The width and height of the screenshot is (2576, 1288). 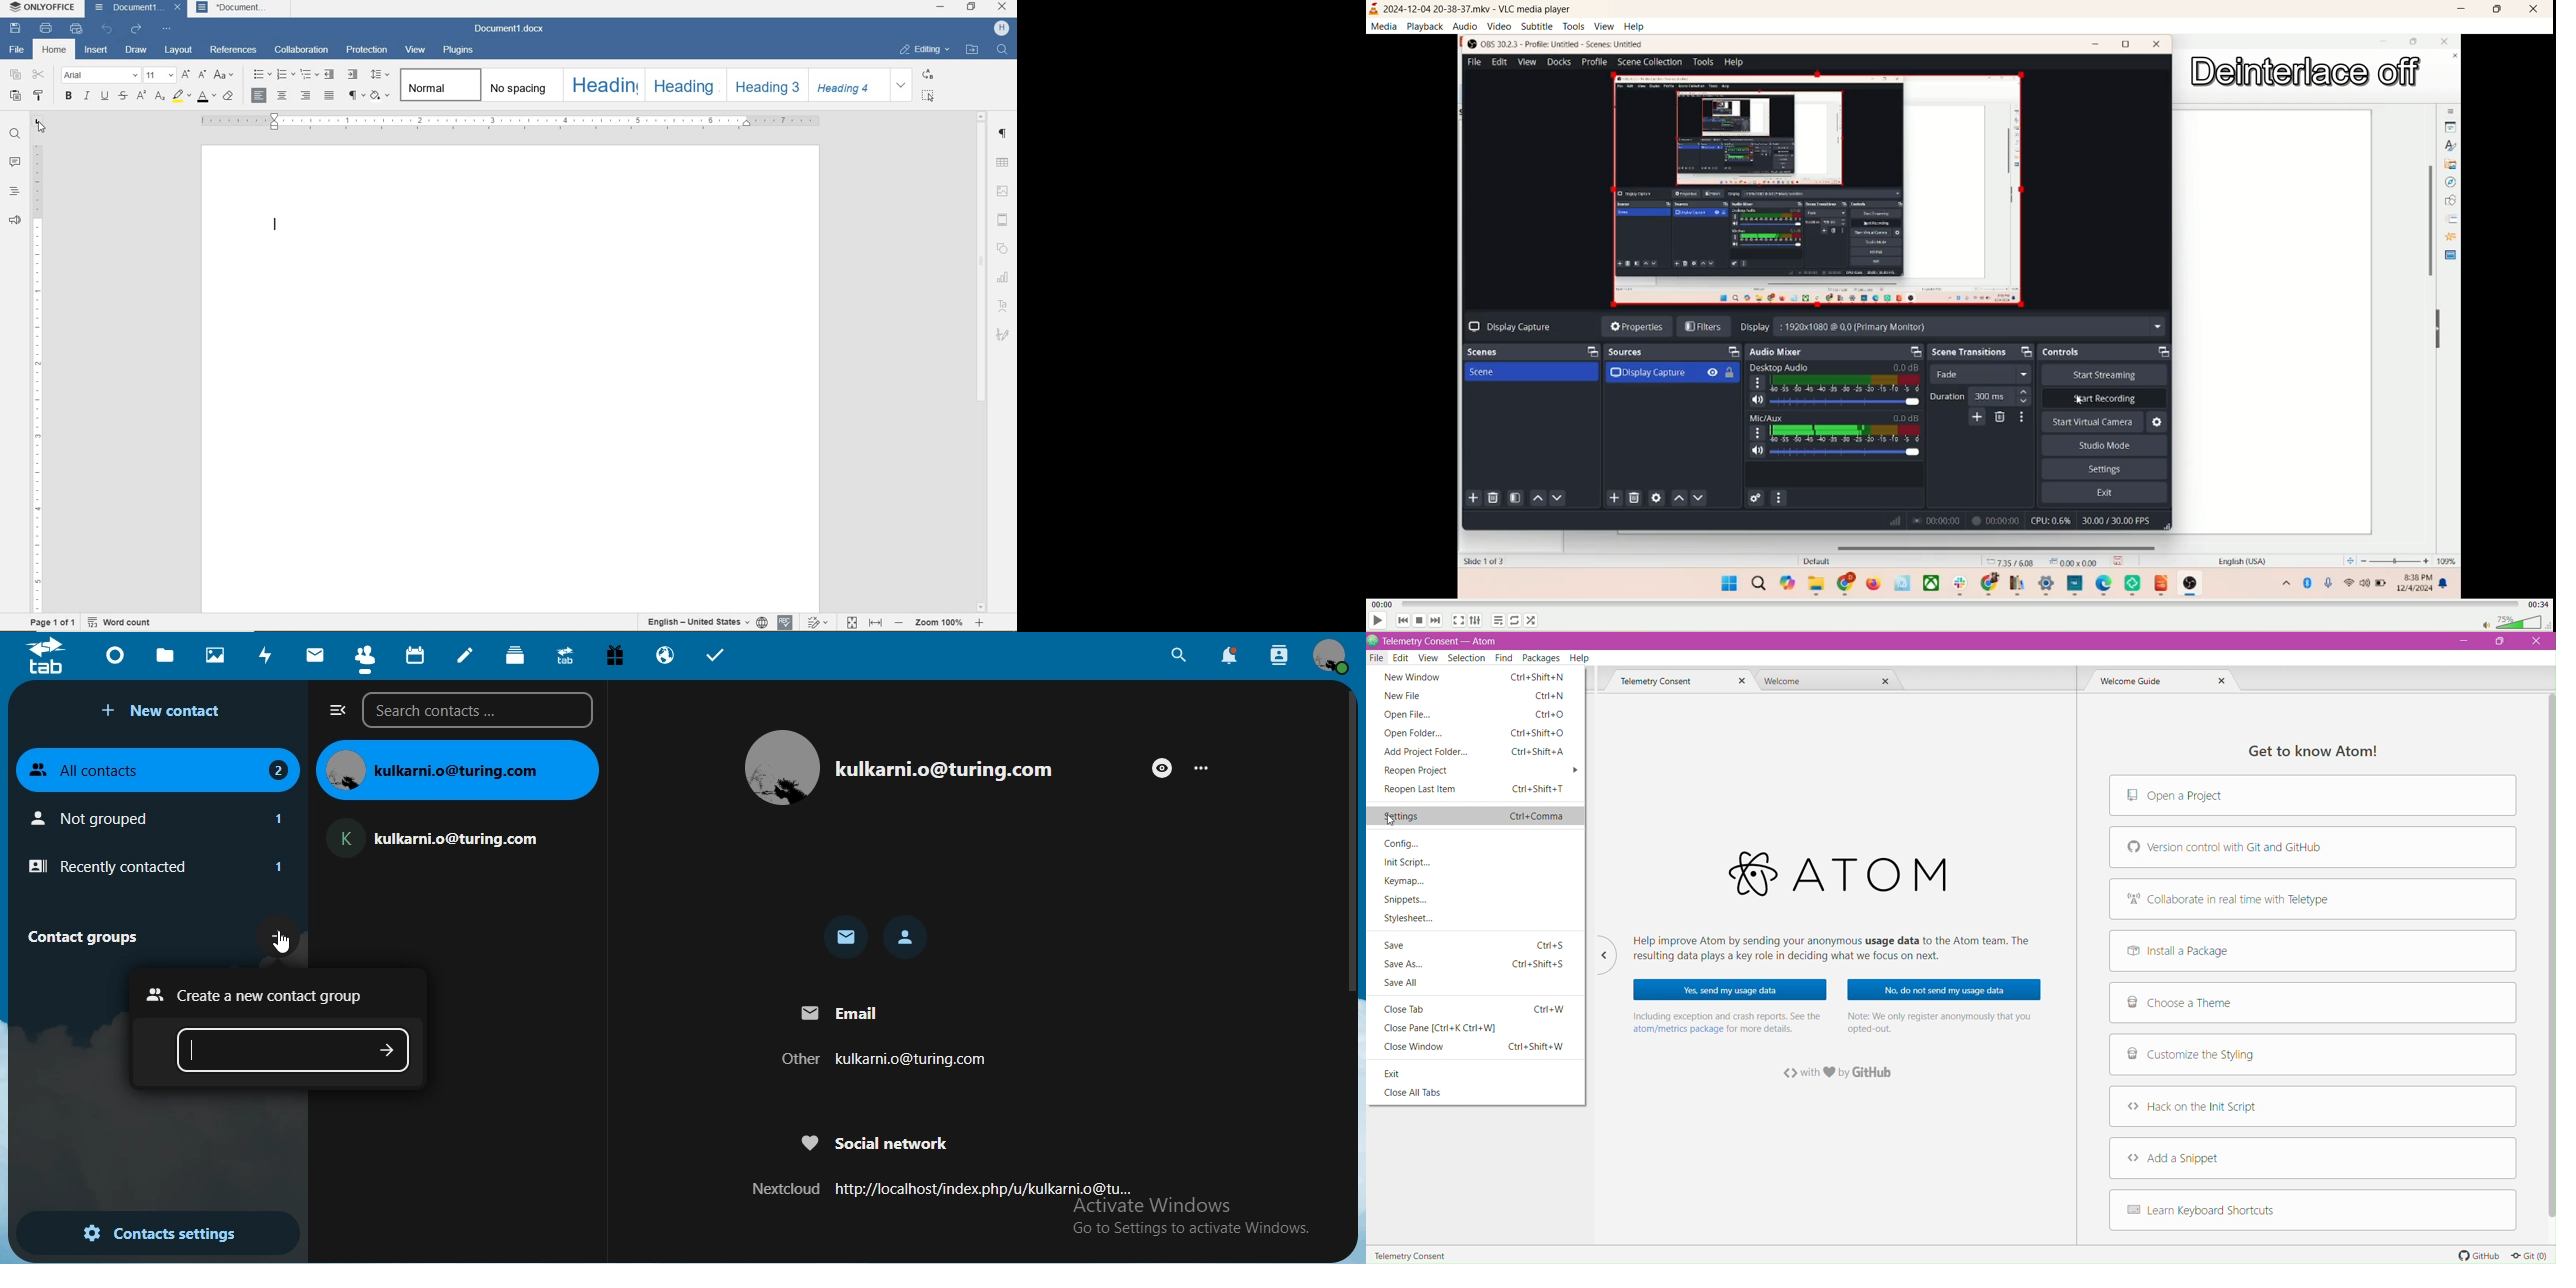 I want to click on No, do not send my usage data, so click(x=1943, y=990).